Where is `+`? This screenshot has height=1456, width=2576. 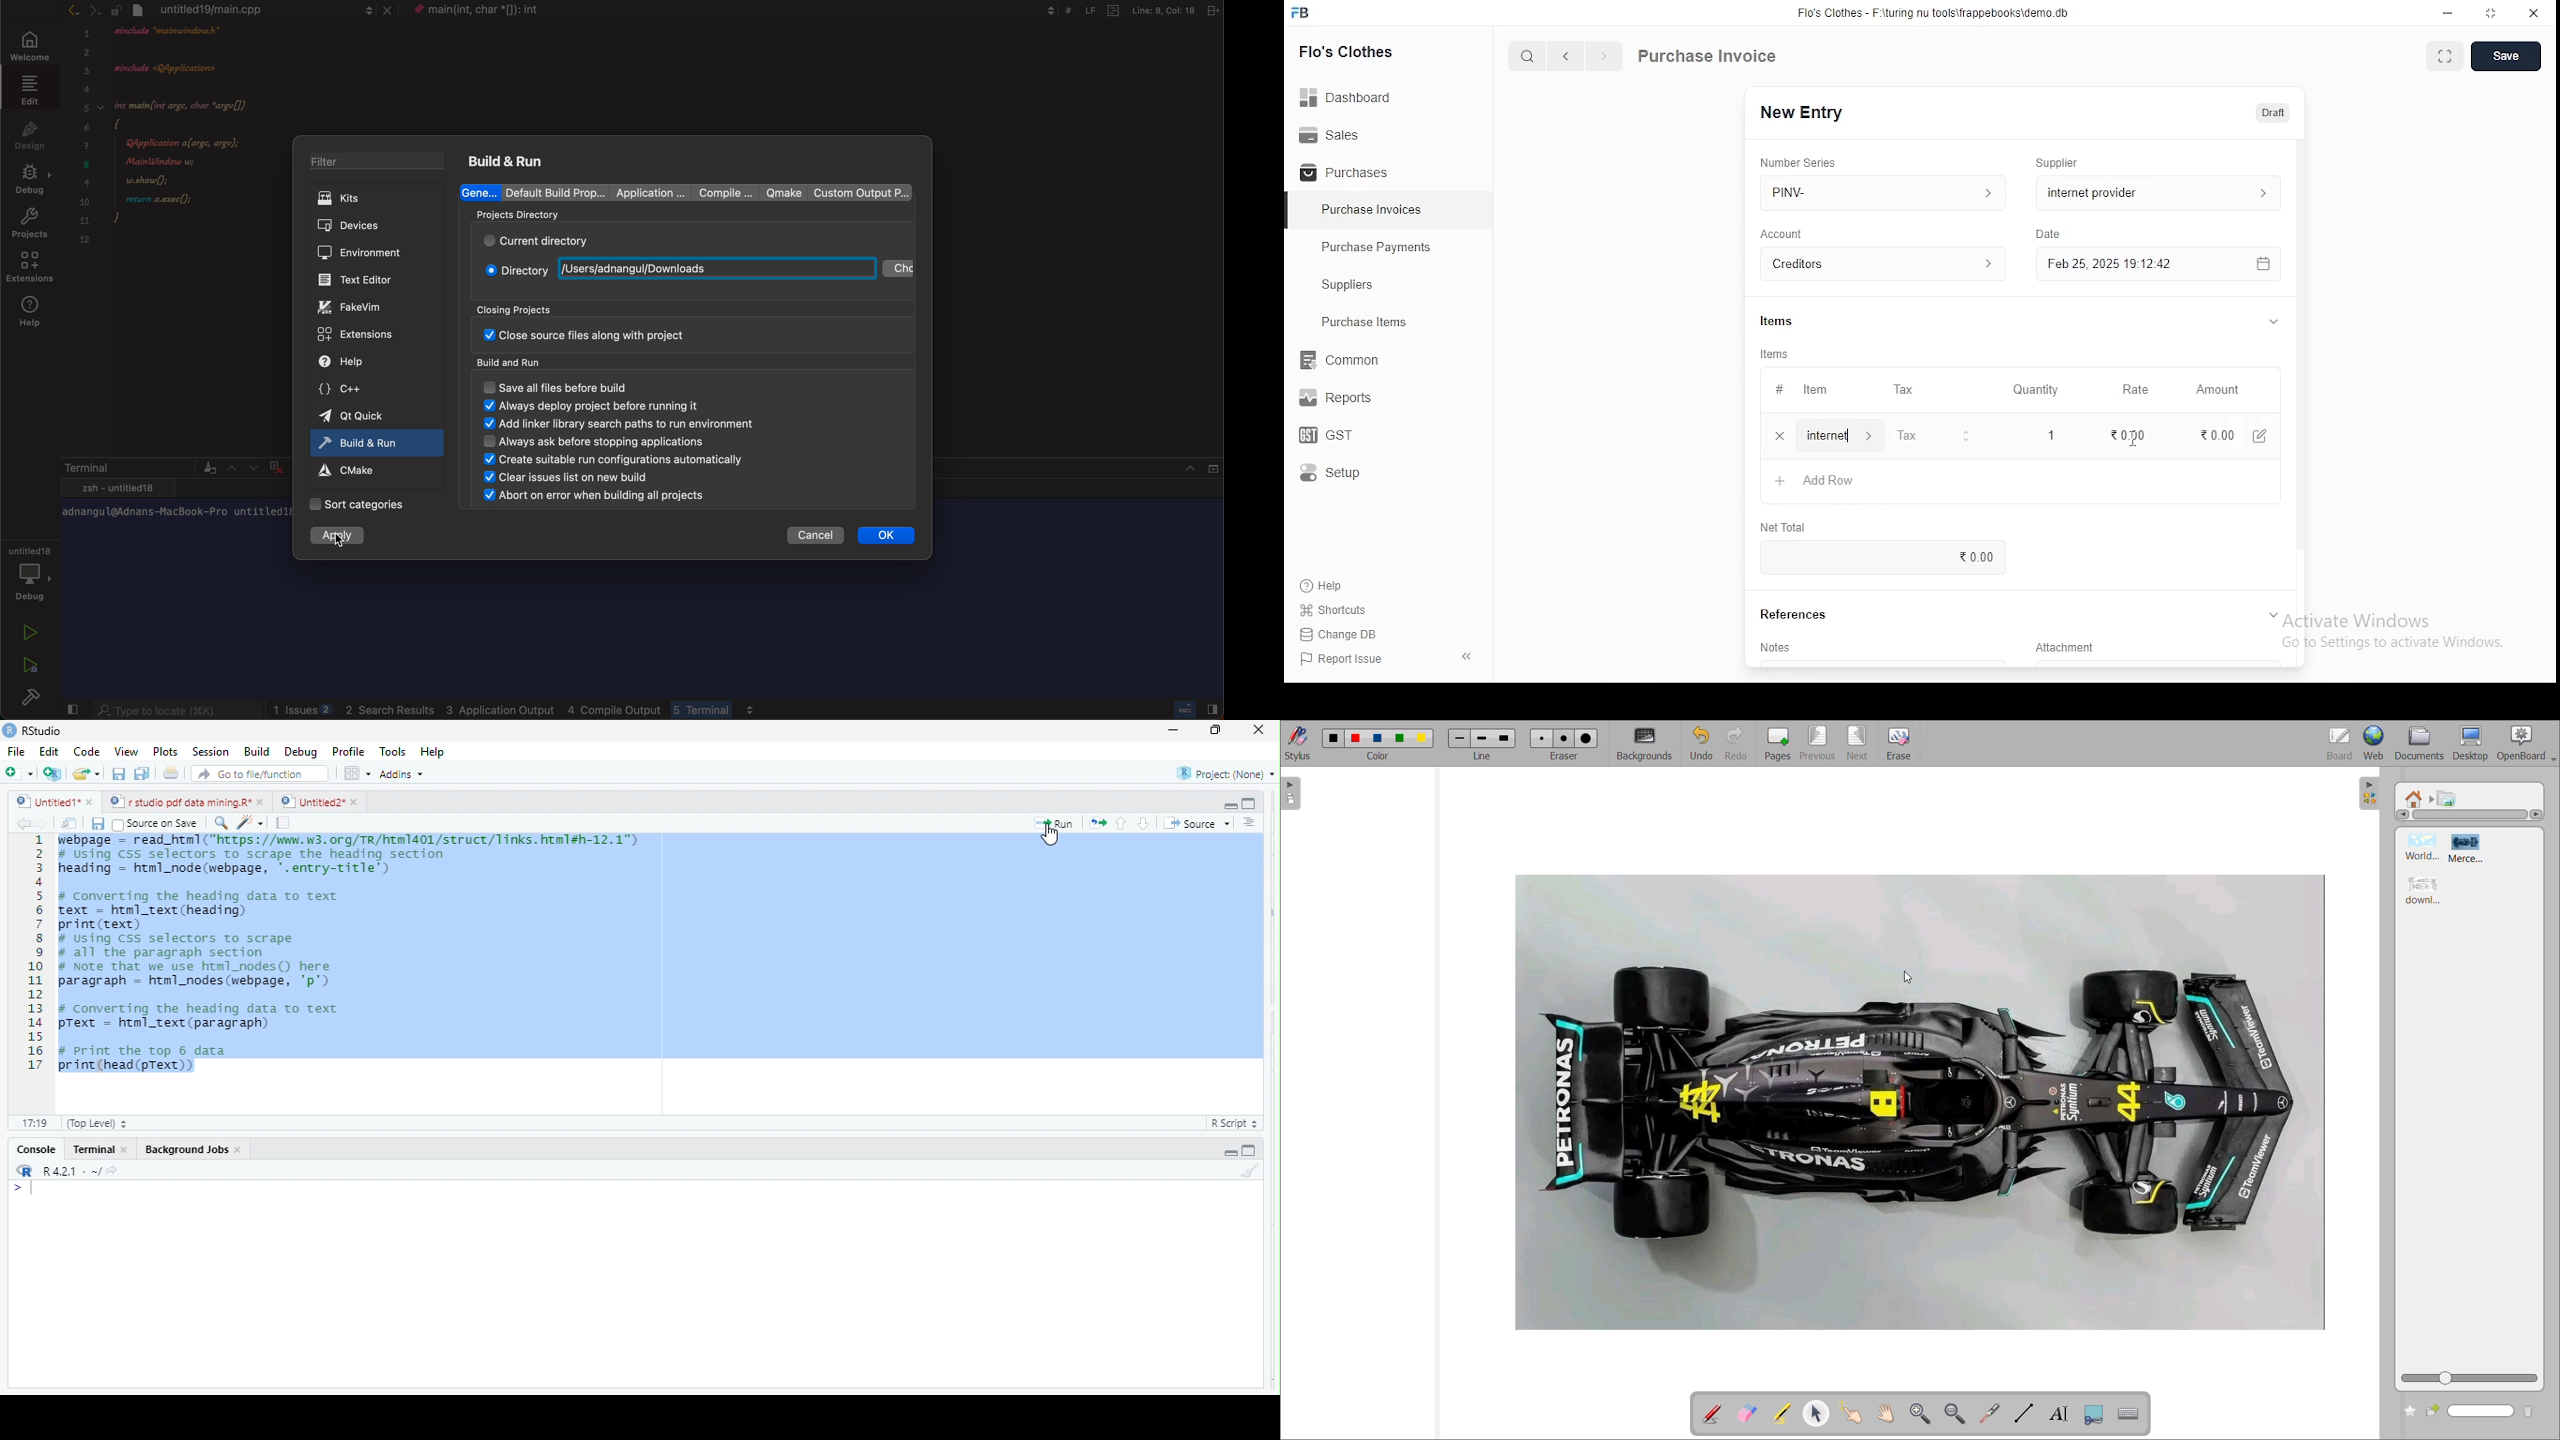
+ is located at coordinates (1779, 437).